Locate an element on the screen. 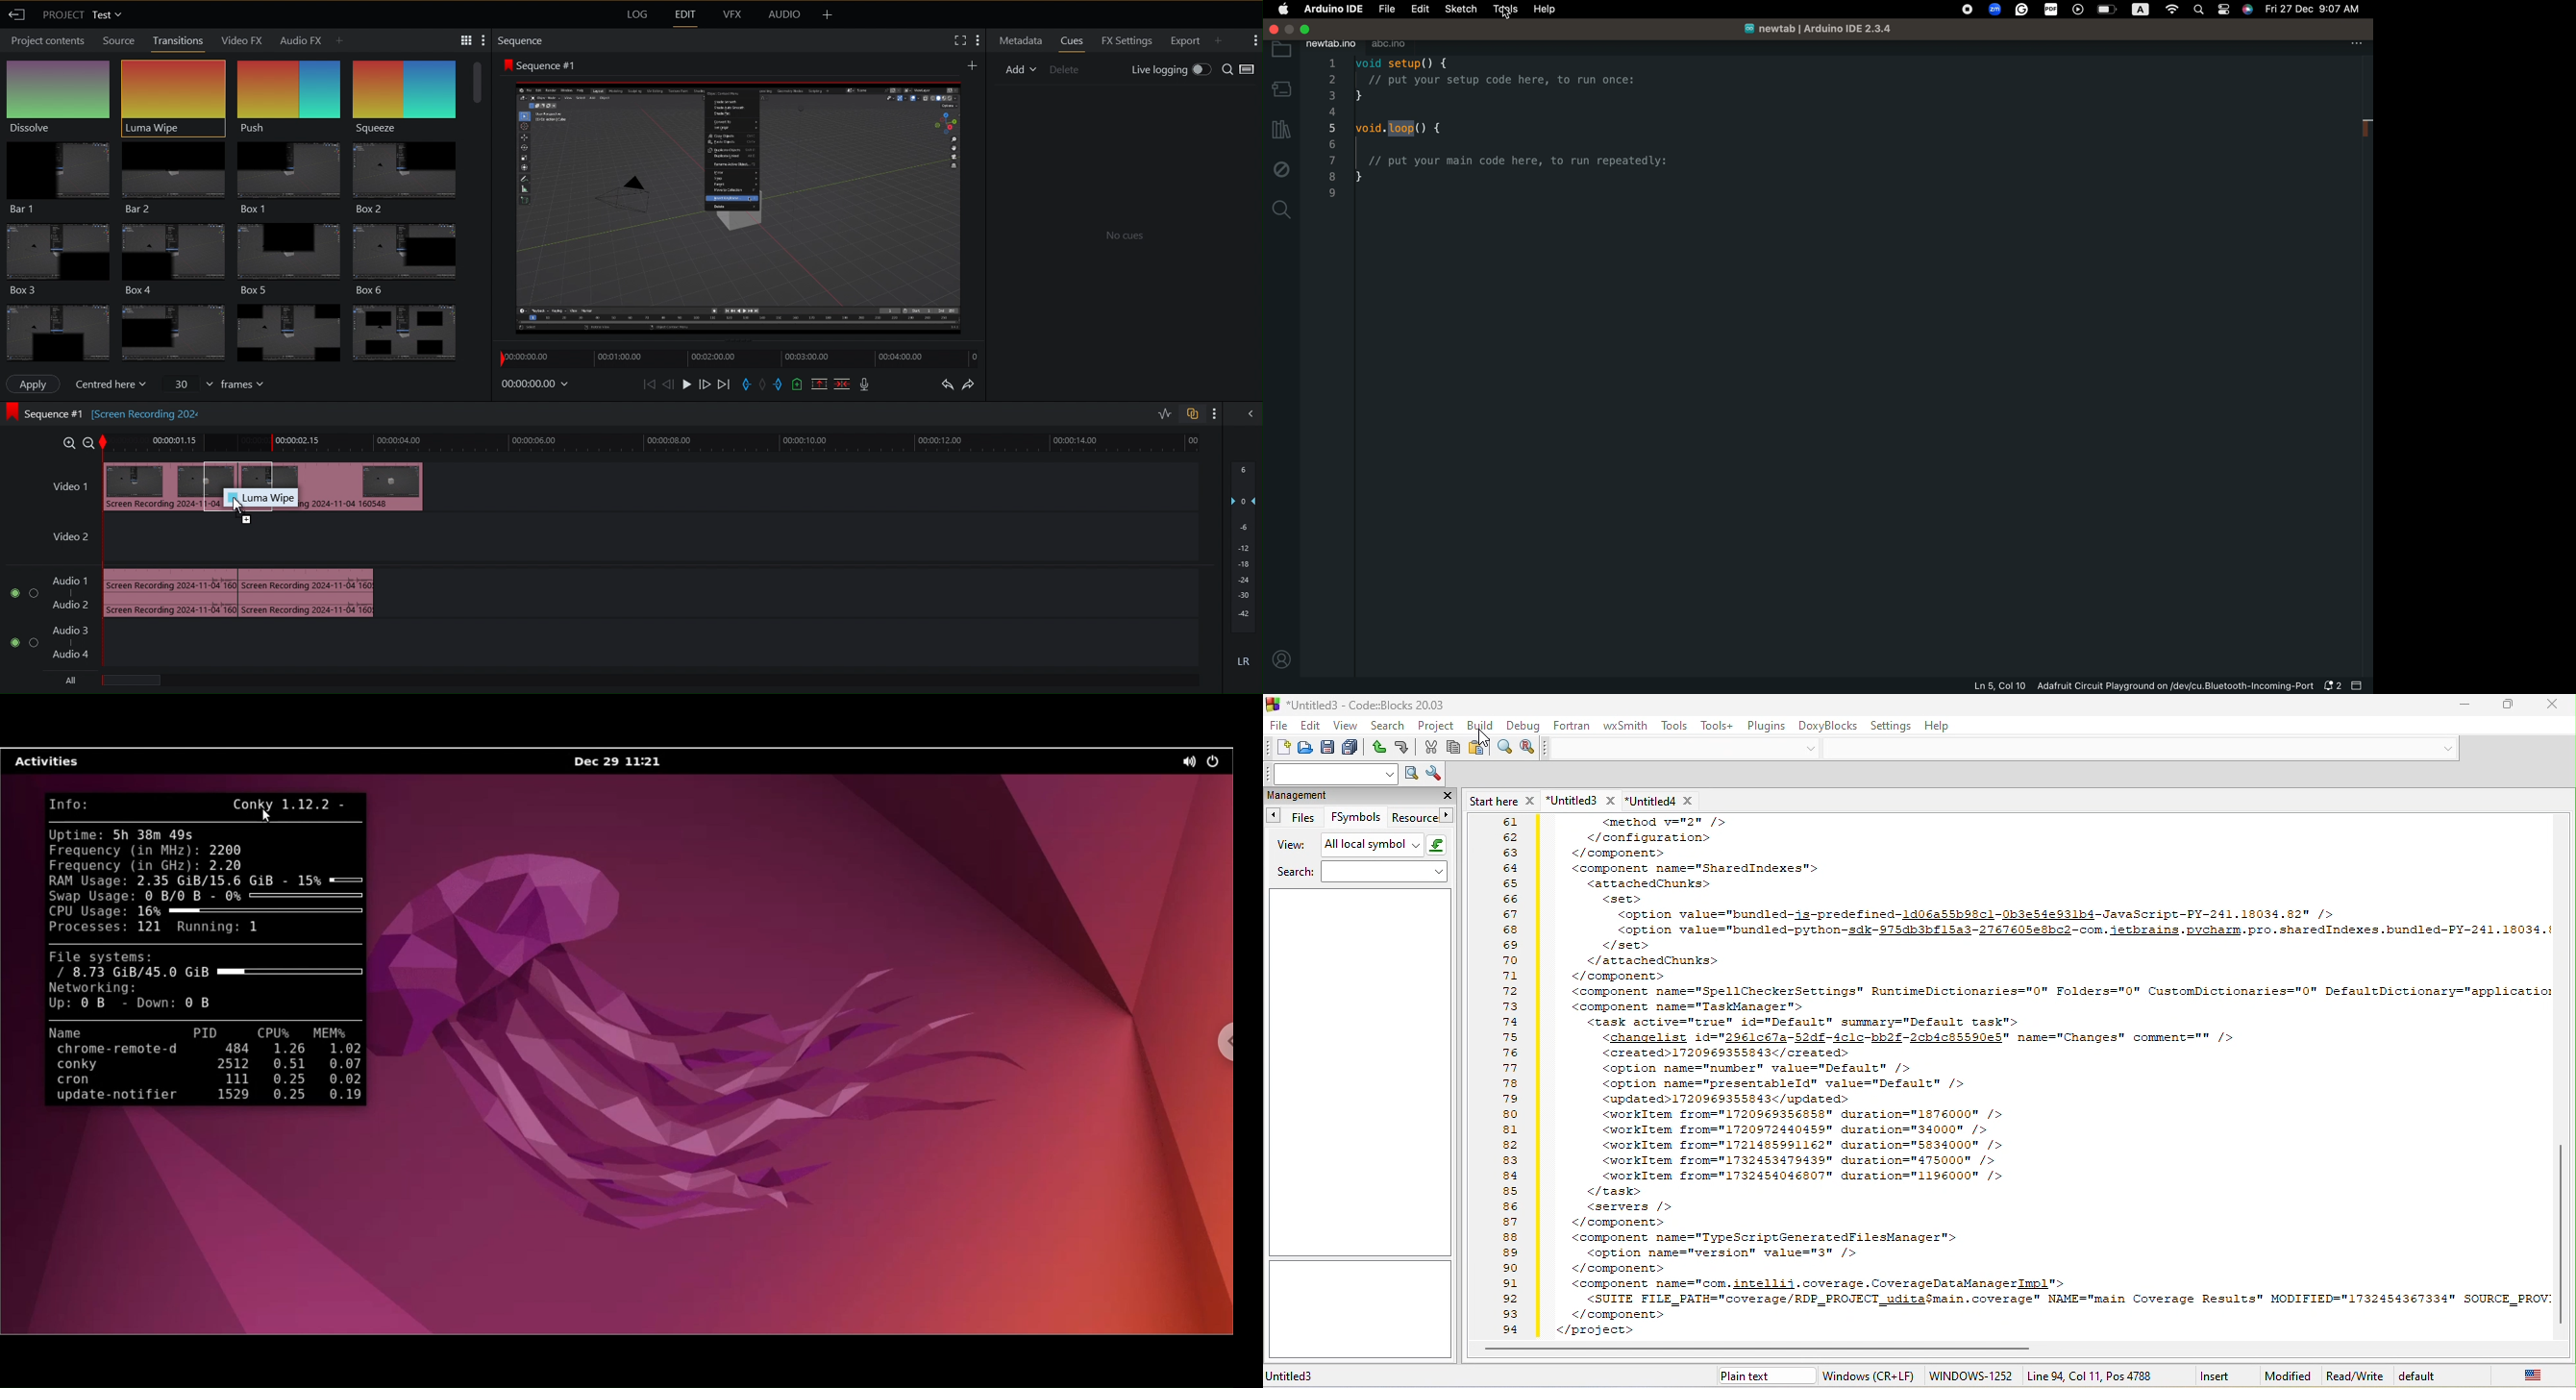 The height and width of the screenshot is (1400, 2576). plugins is located at coordinates (1771, 725).